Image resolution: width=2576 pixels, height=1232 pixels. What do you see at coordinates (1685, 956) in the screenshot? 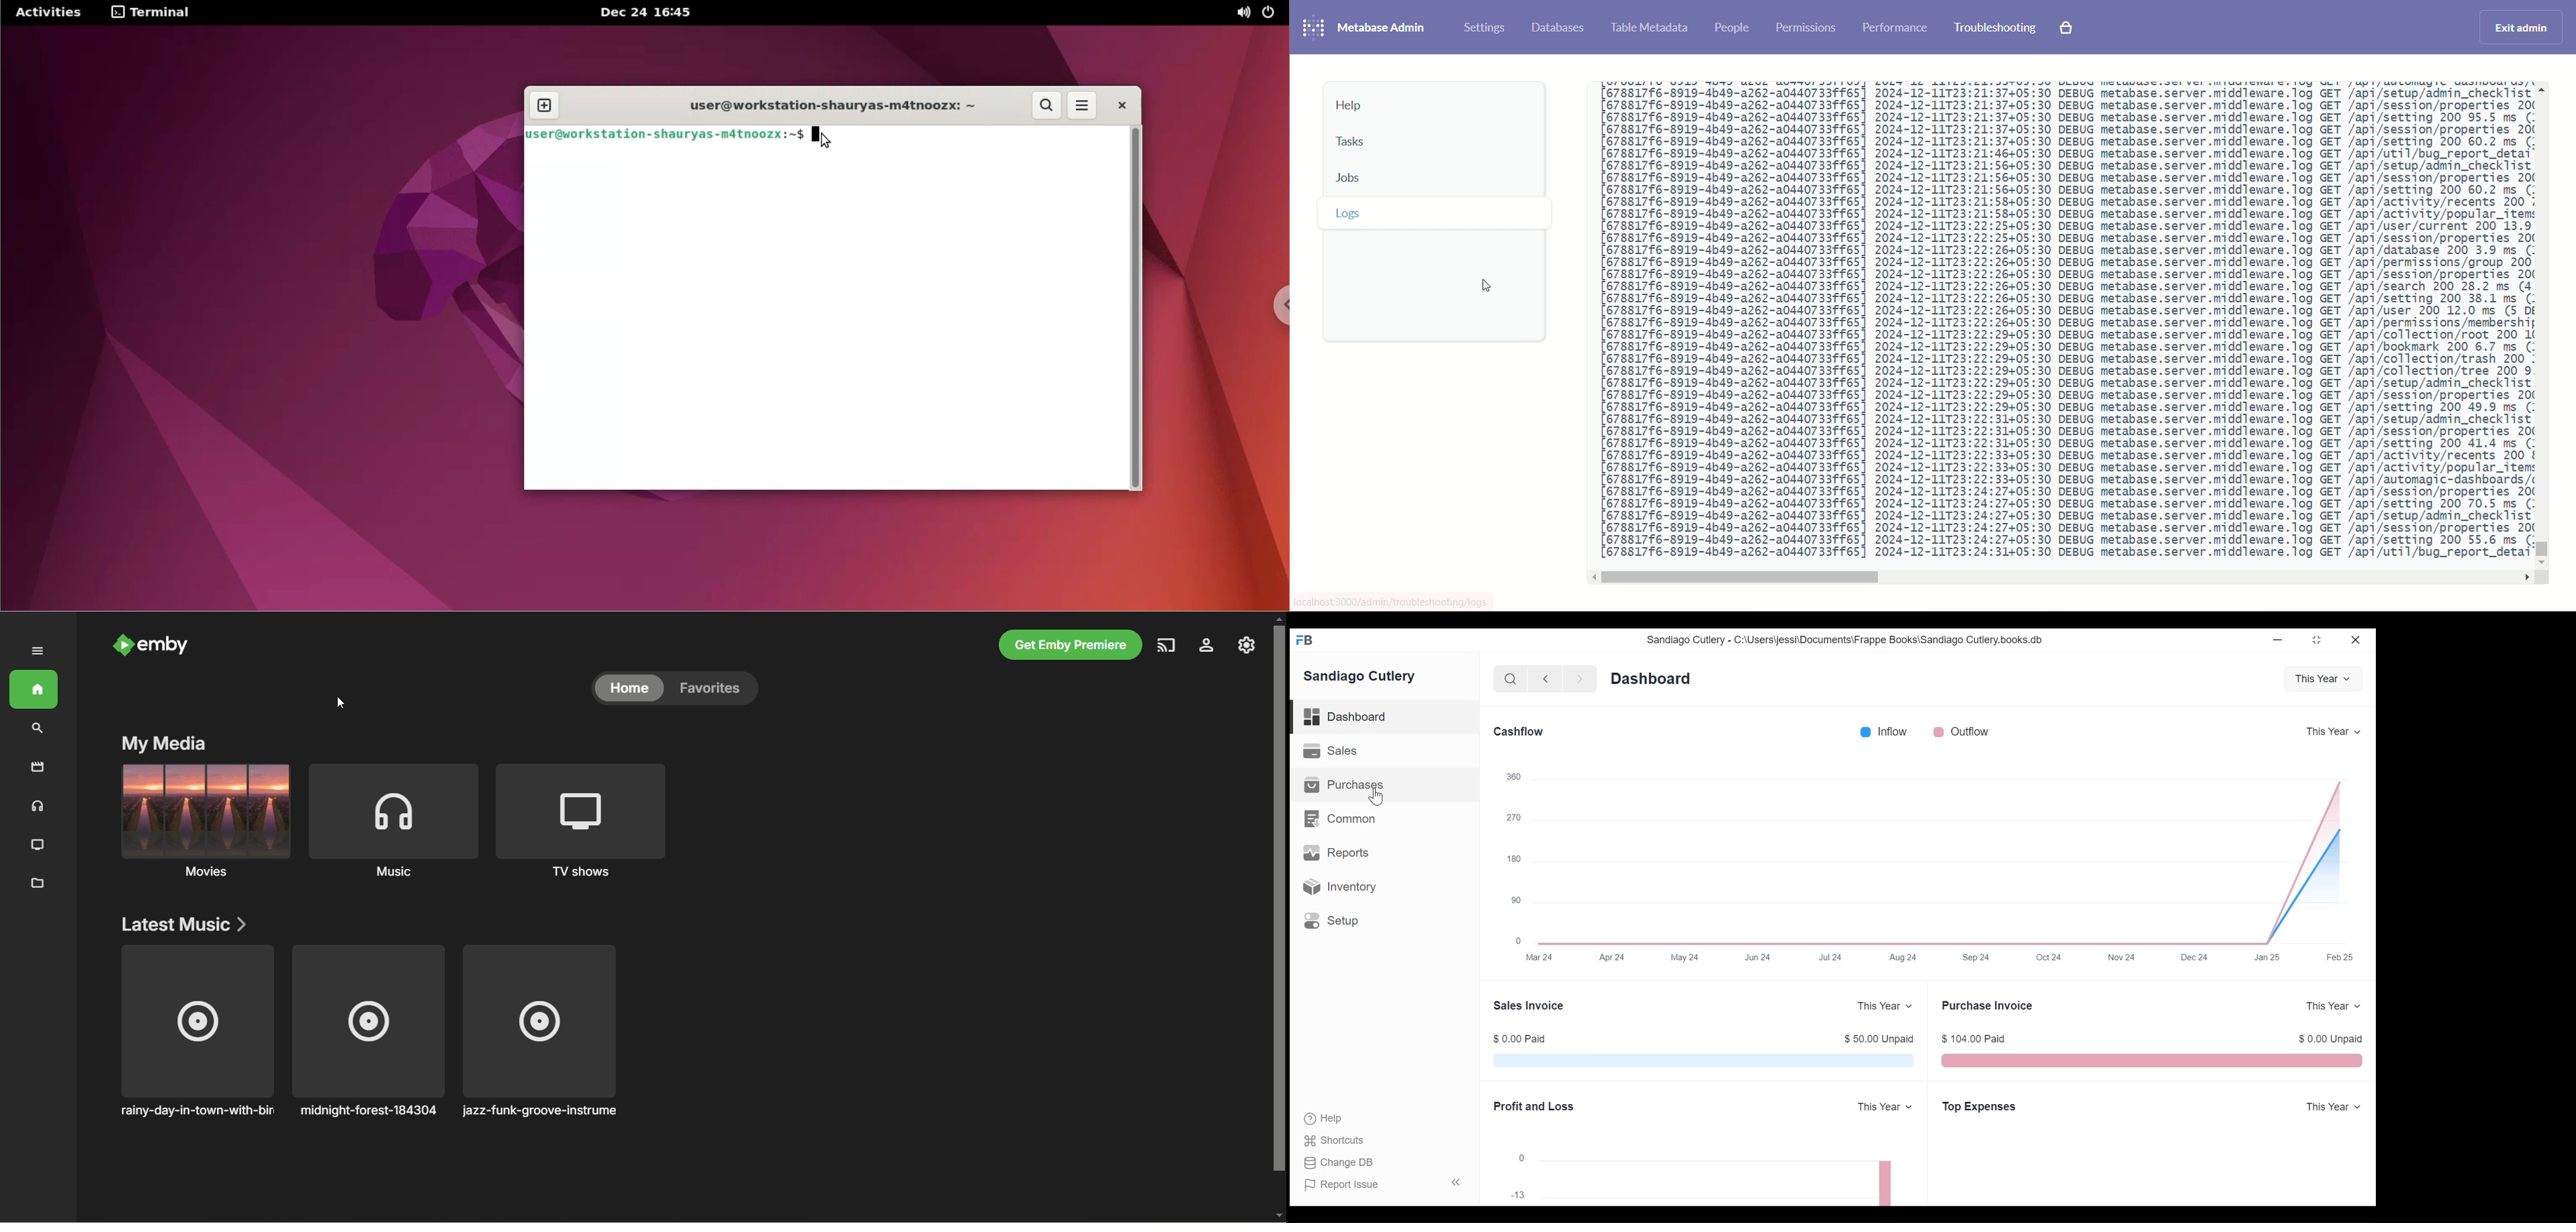
I see `May 24` at bounding box center [1685, 956].